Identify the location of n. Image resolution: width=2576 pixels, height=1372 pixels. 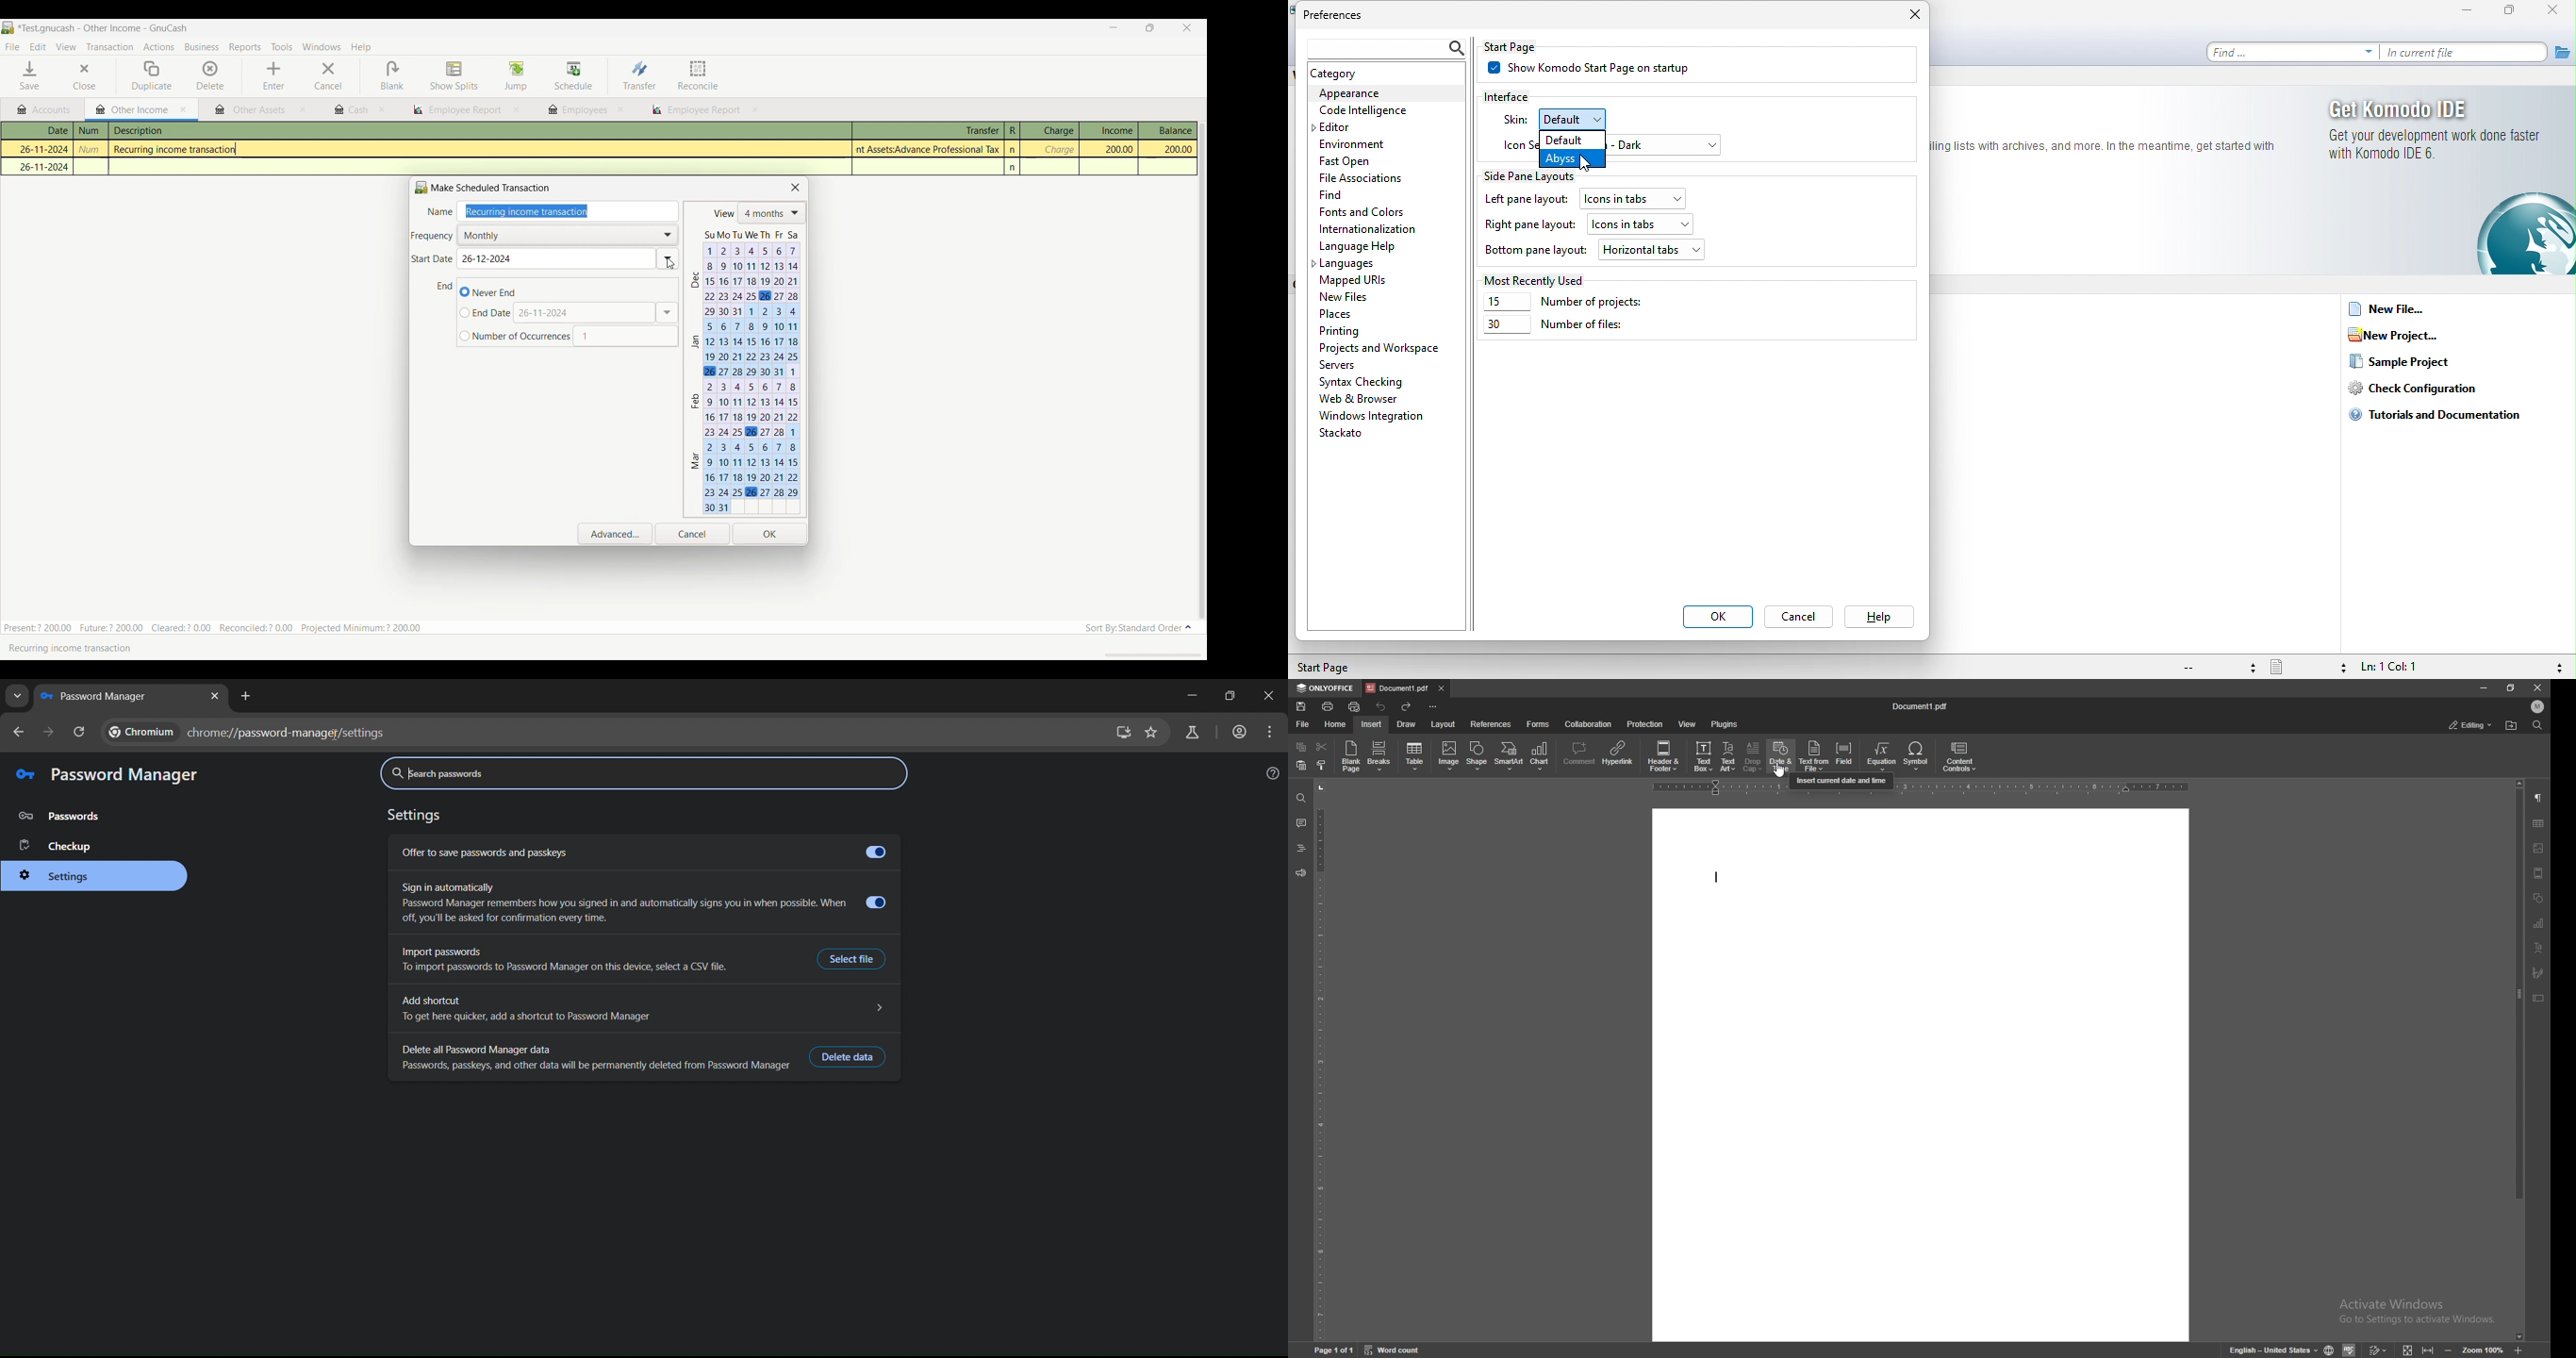
(1013, 150).